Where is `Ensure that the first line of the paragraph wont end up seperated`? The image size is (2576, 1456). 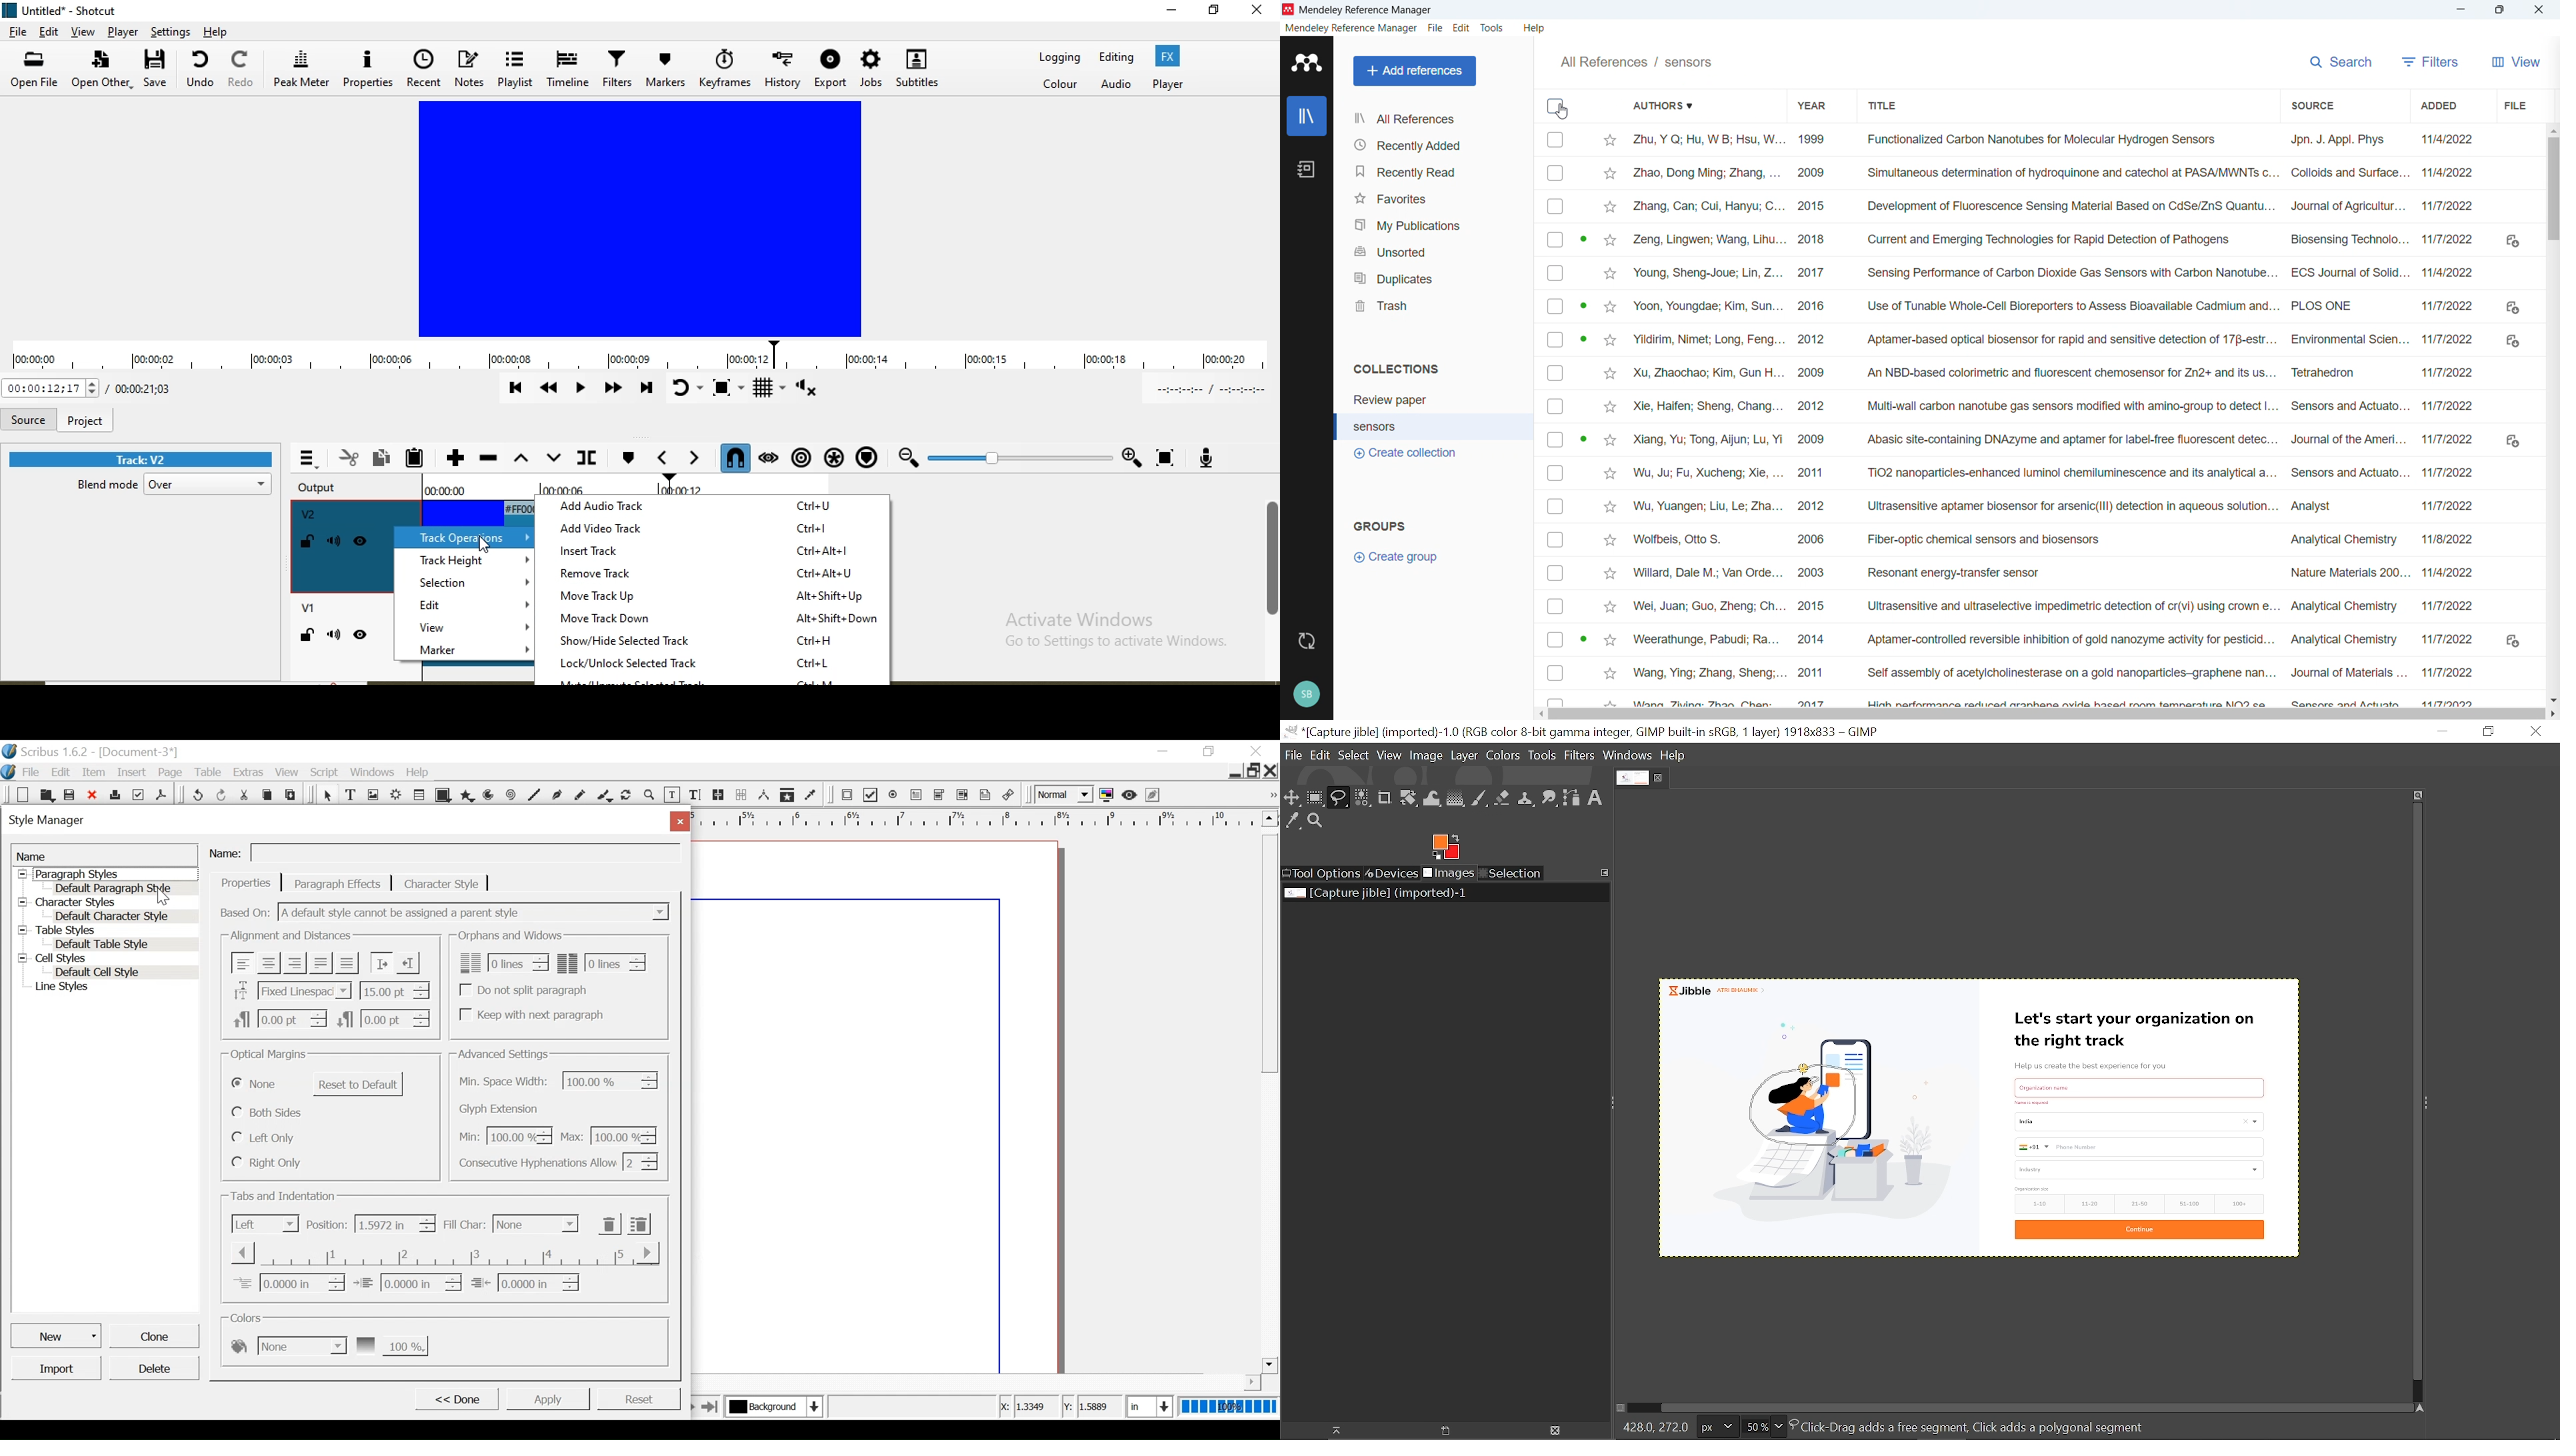 Ensure that the first line of the paragraph wont end up seperated is located at coordinates (501, 963).